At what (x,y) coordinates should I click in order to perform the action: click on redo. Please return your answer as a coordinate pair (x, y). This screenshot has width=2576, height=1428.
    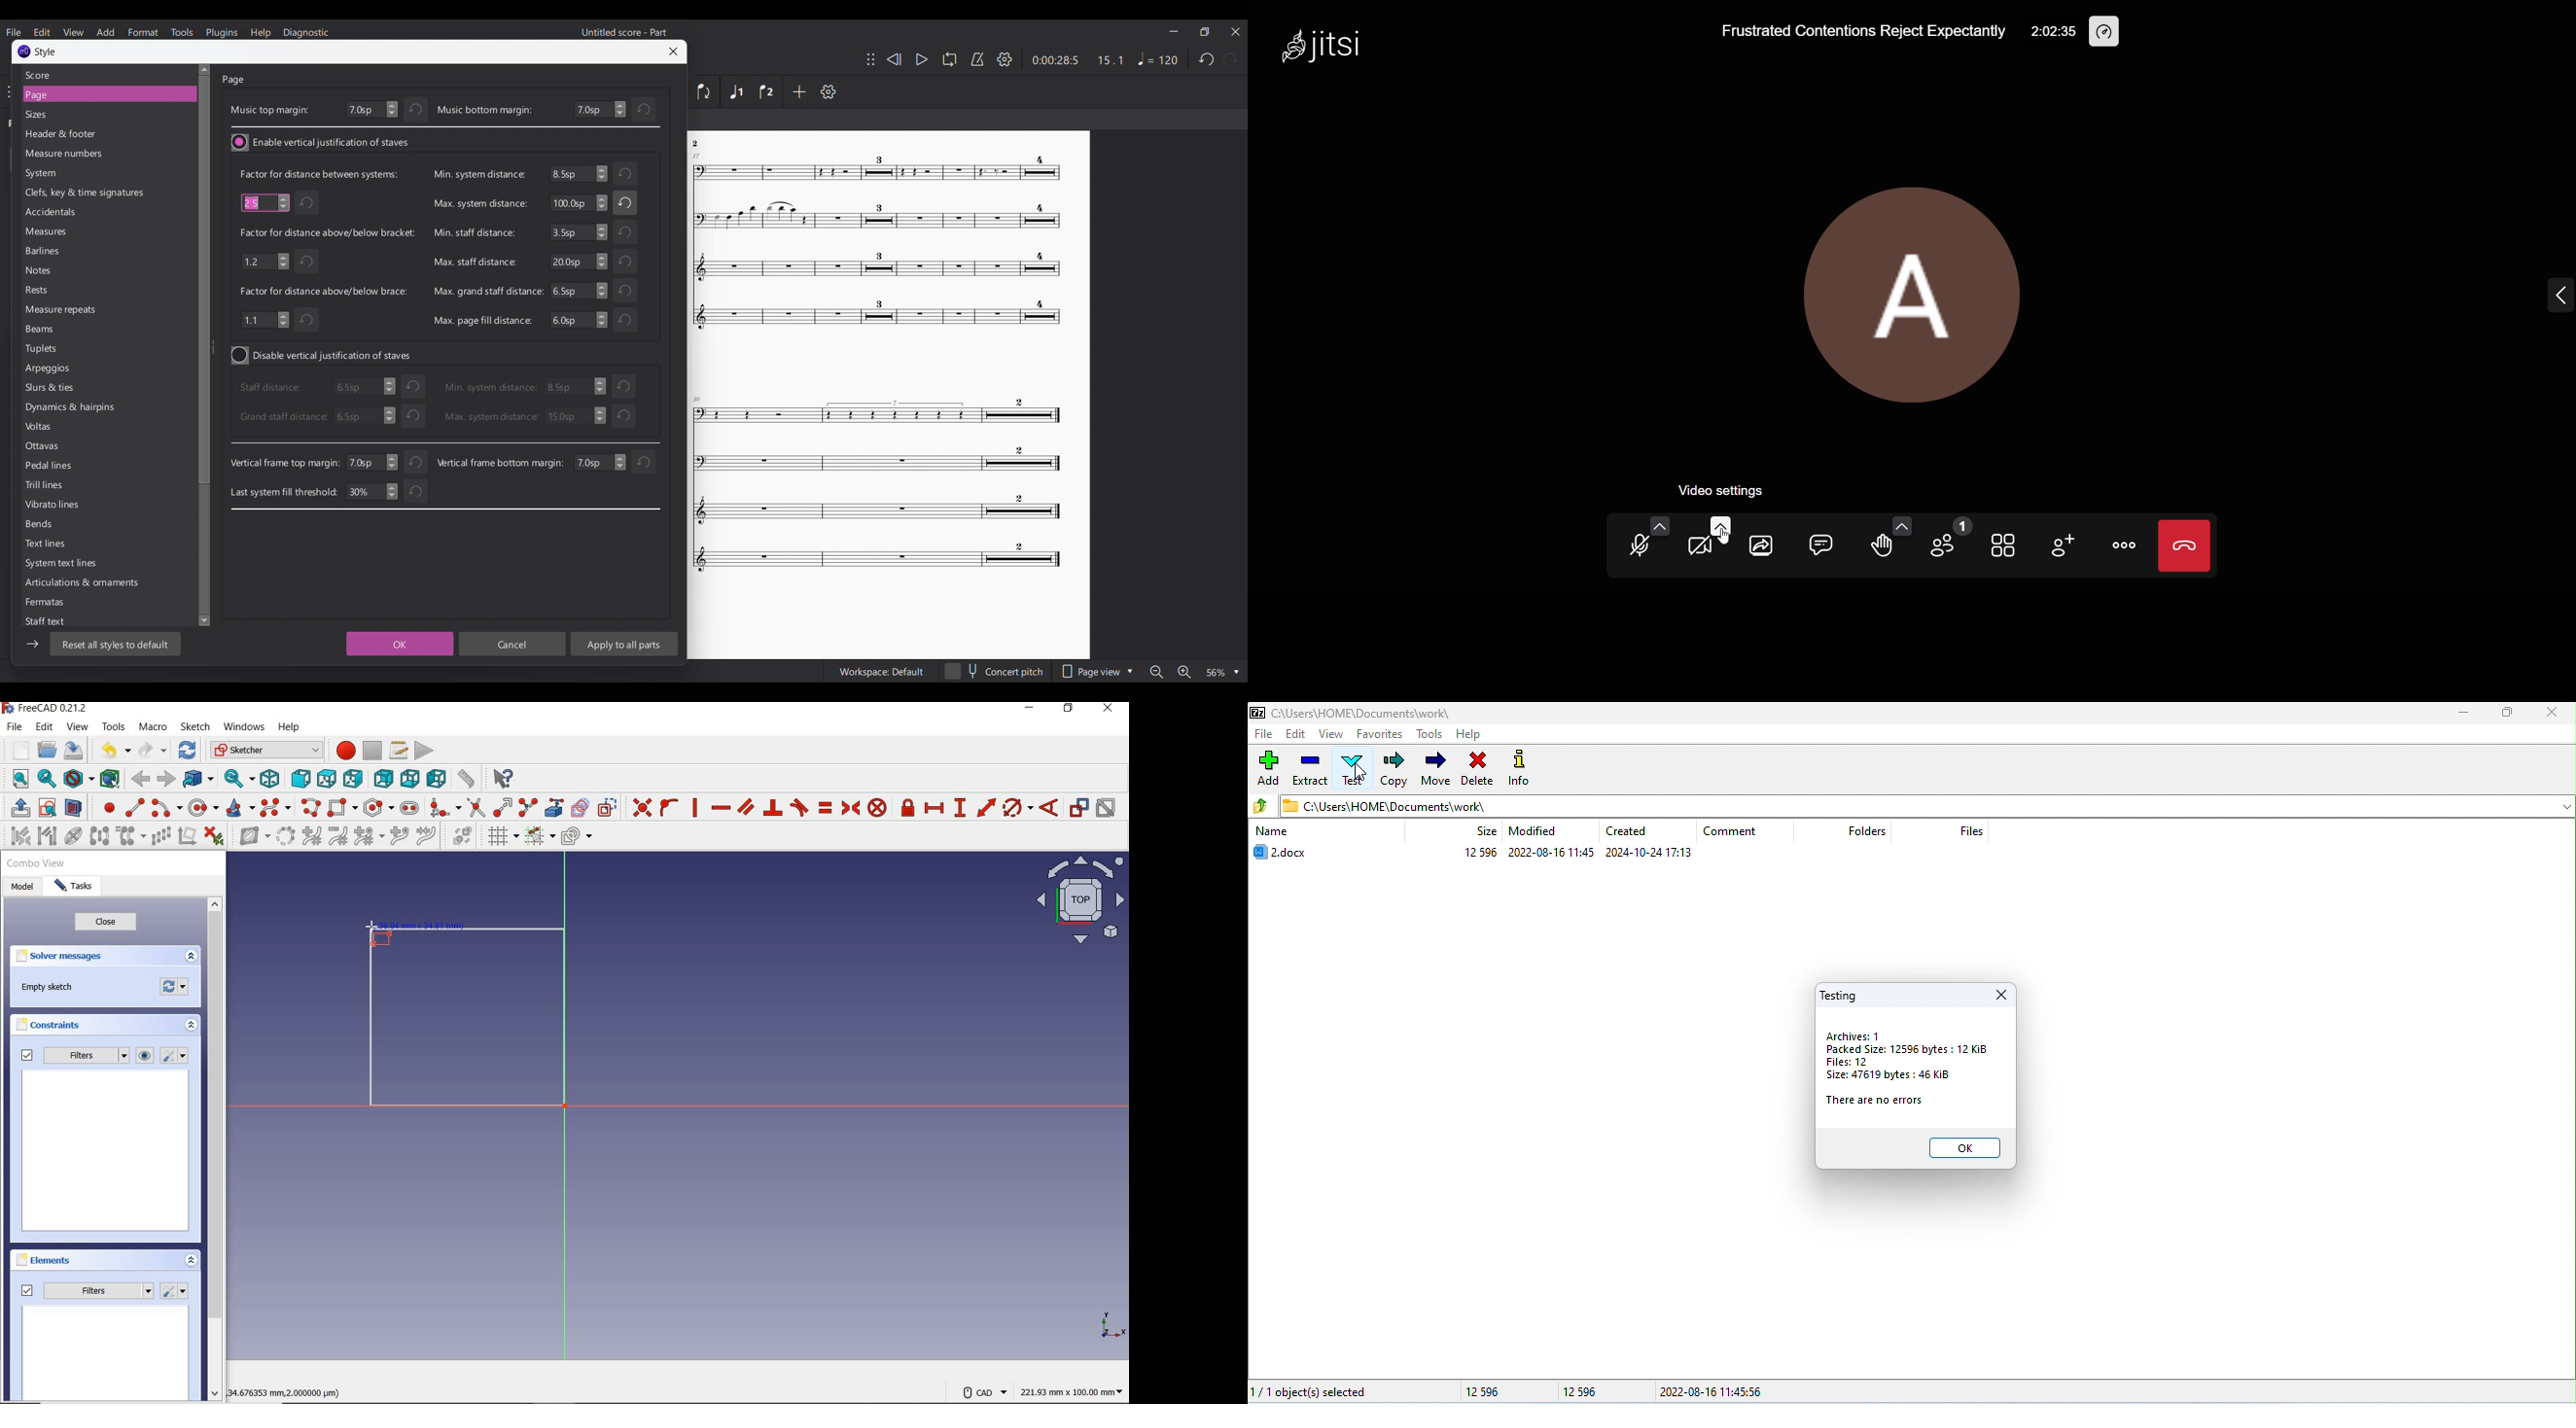
    Looking at the image, I should click on (153, 750).